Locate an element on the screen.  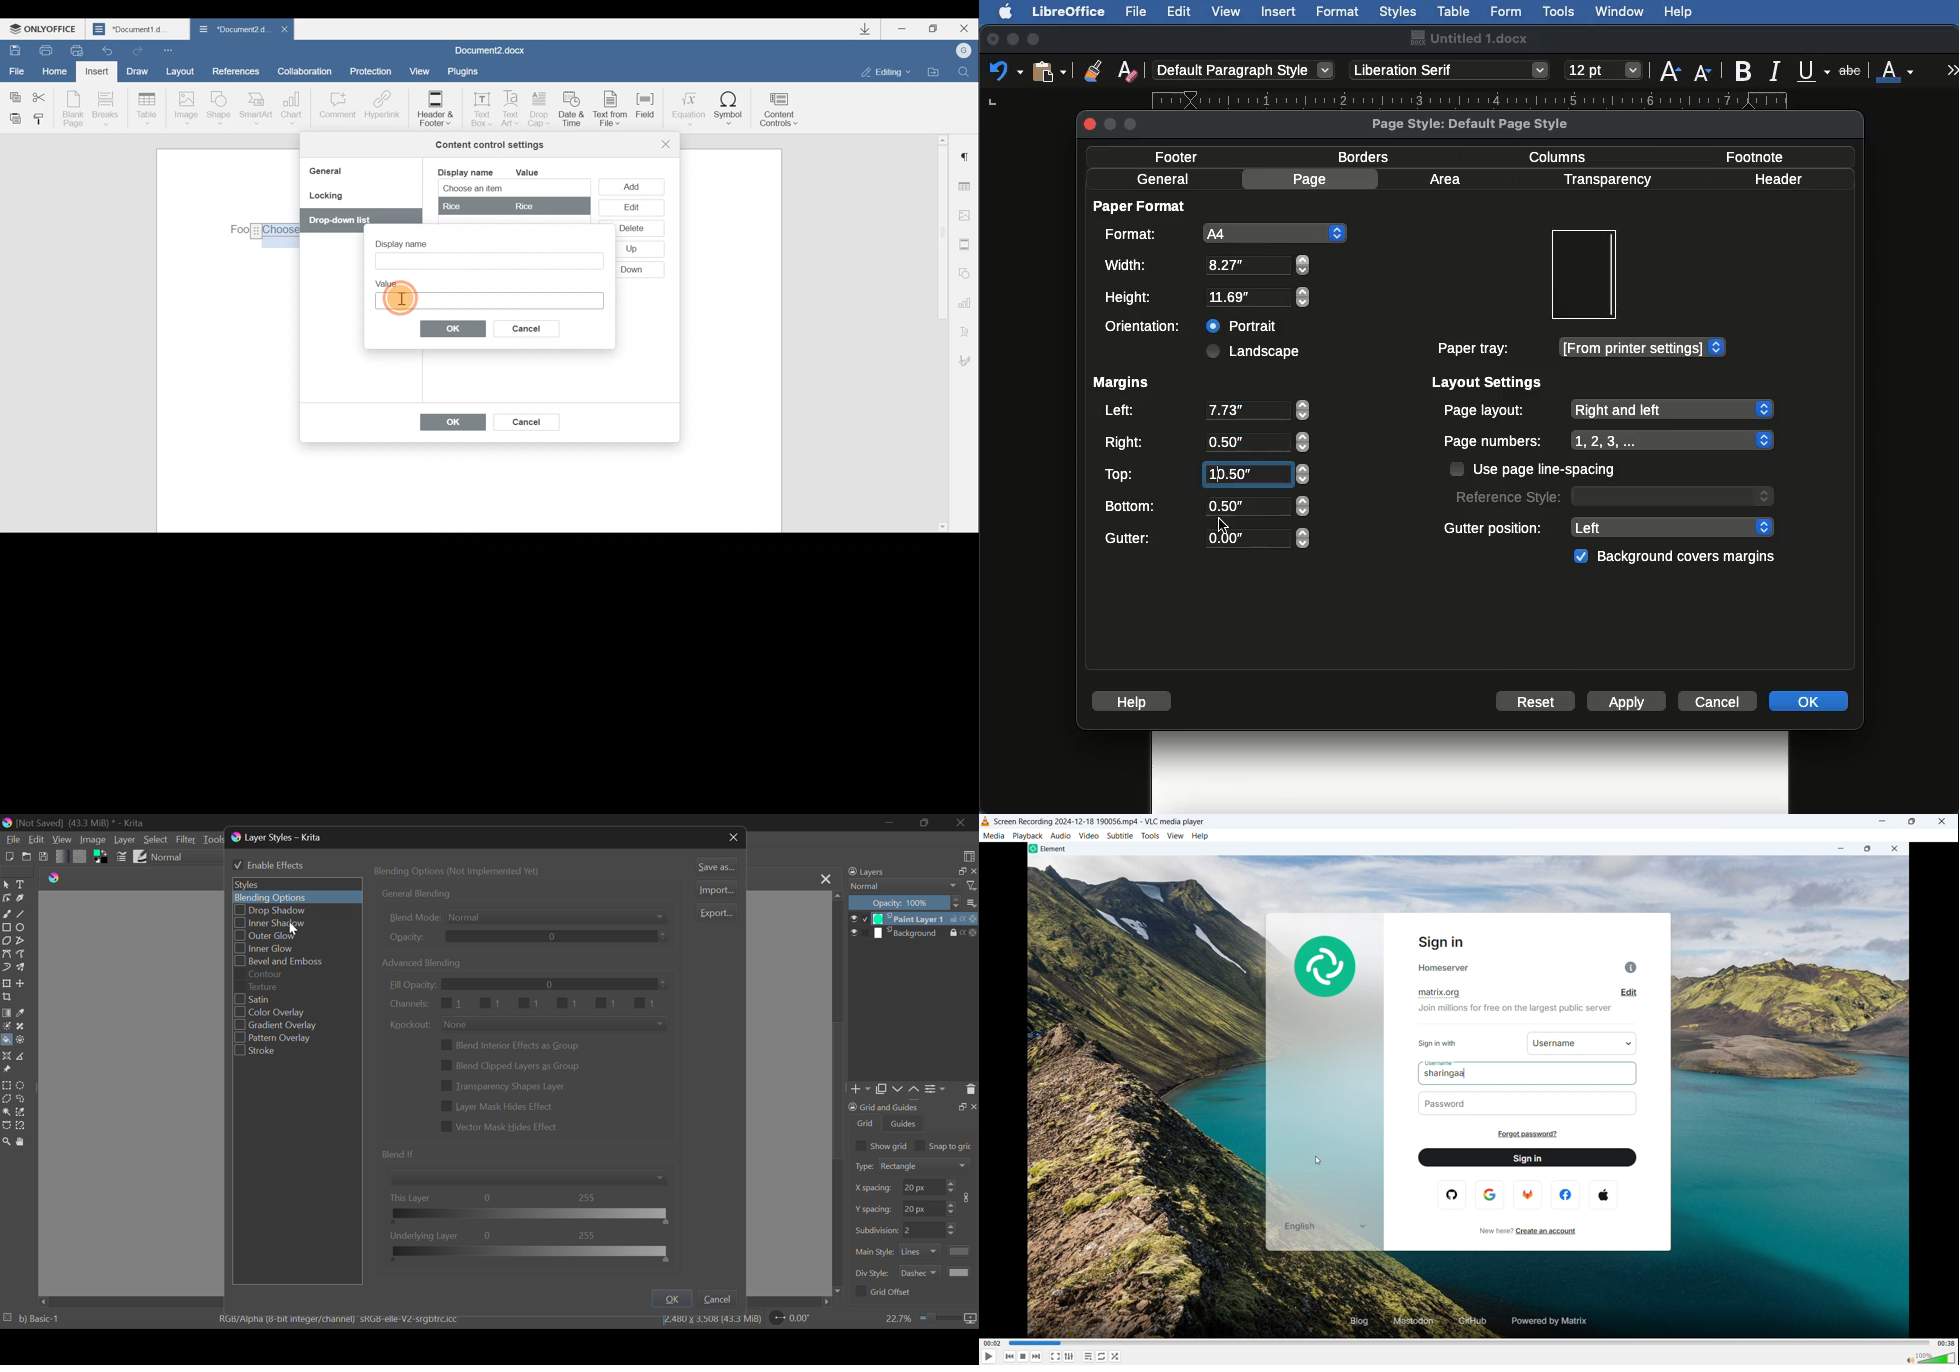
Reset is located at coordinates (1536, 703).